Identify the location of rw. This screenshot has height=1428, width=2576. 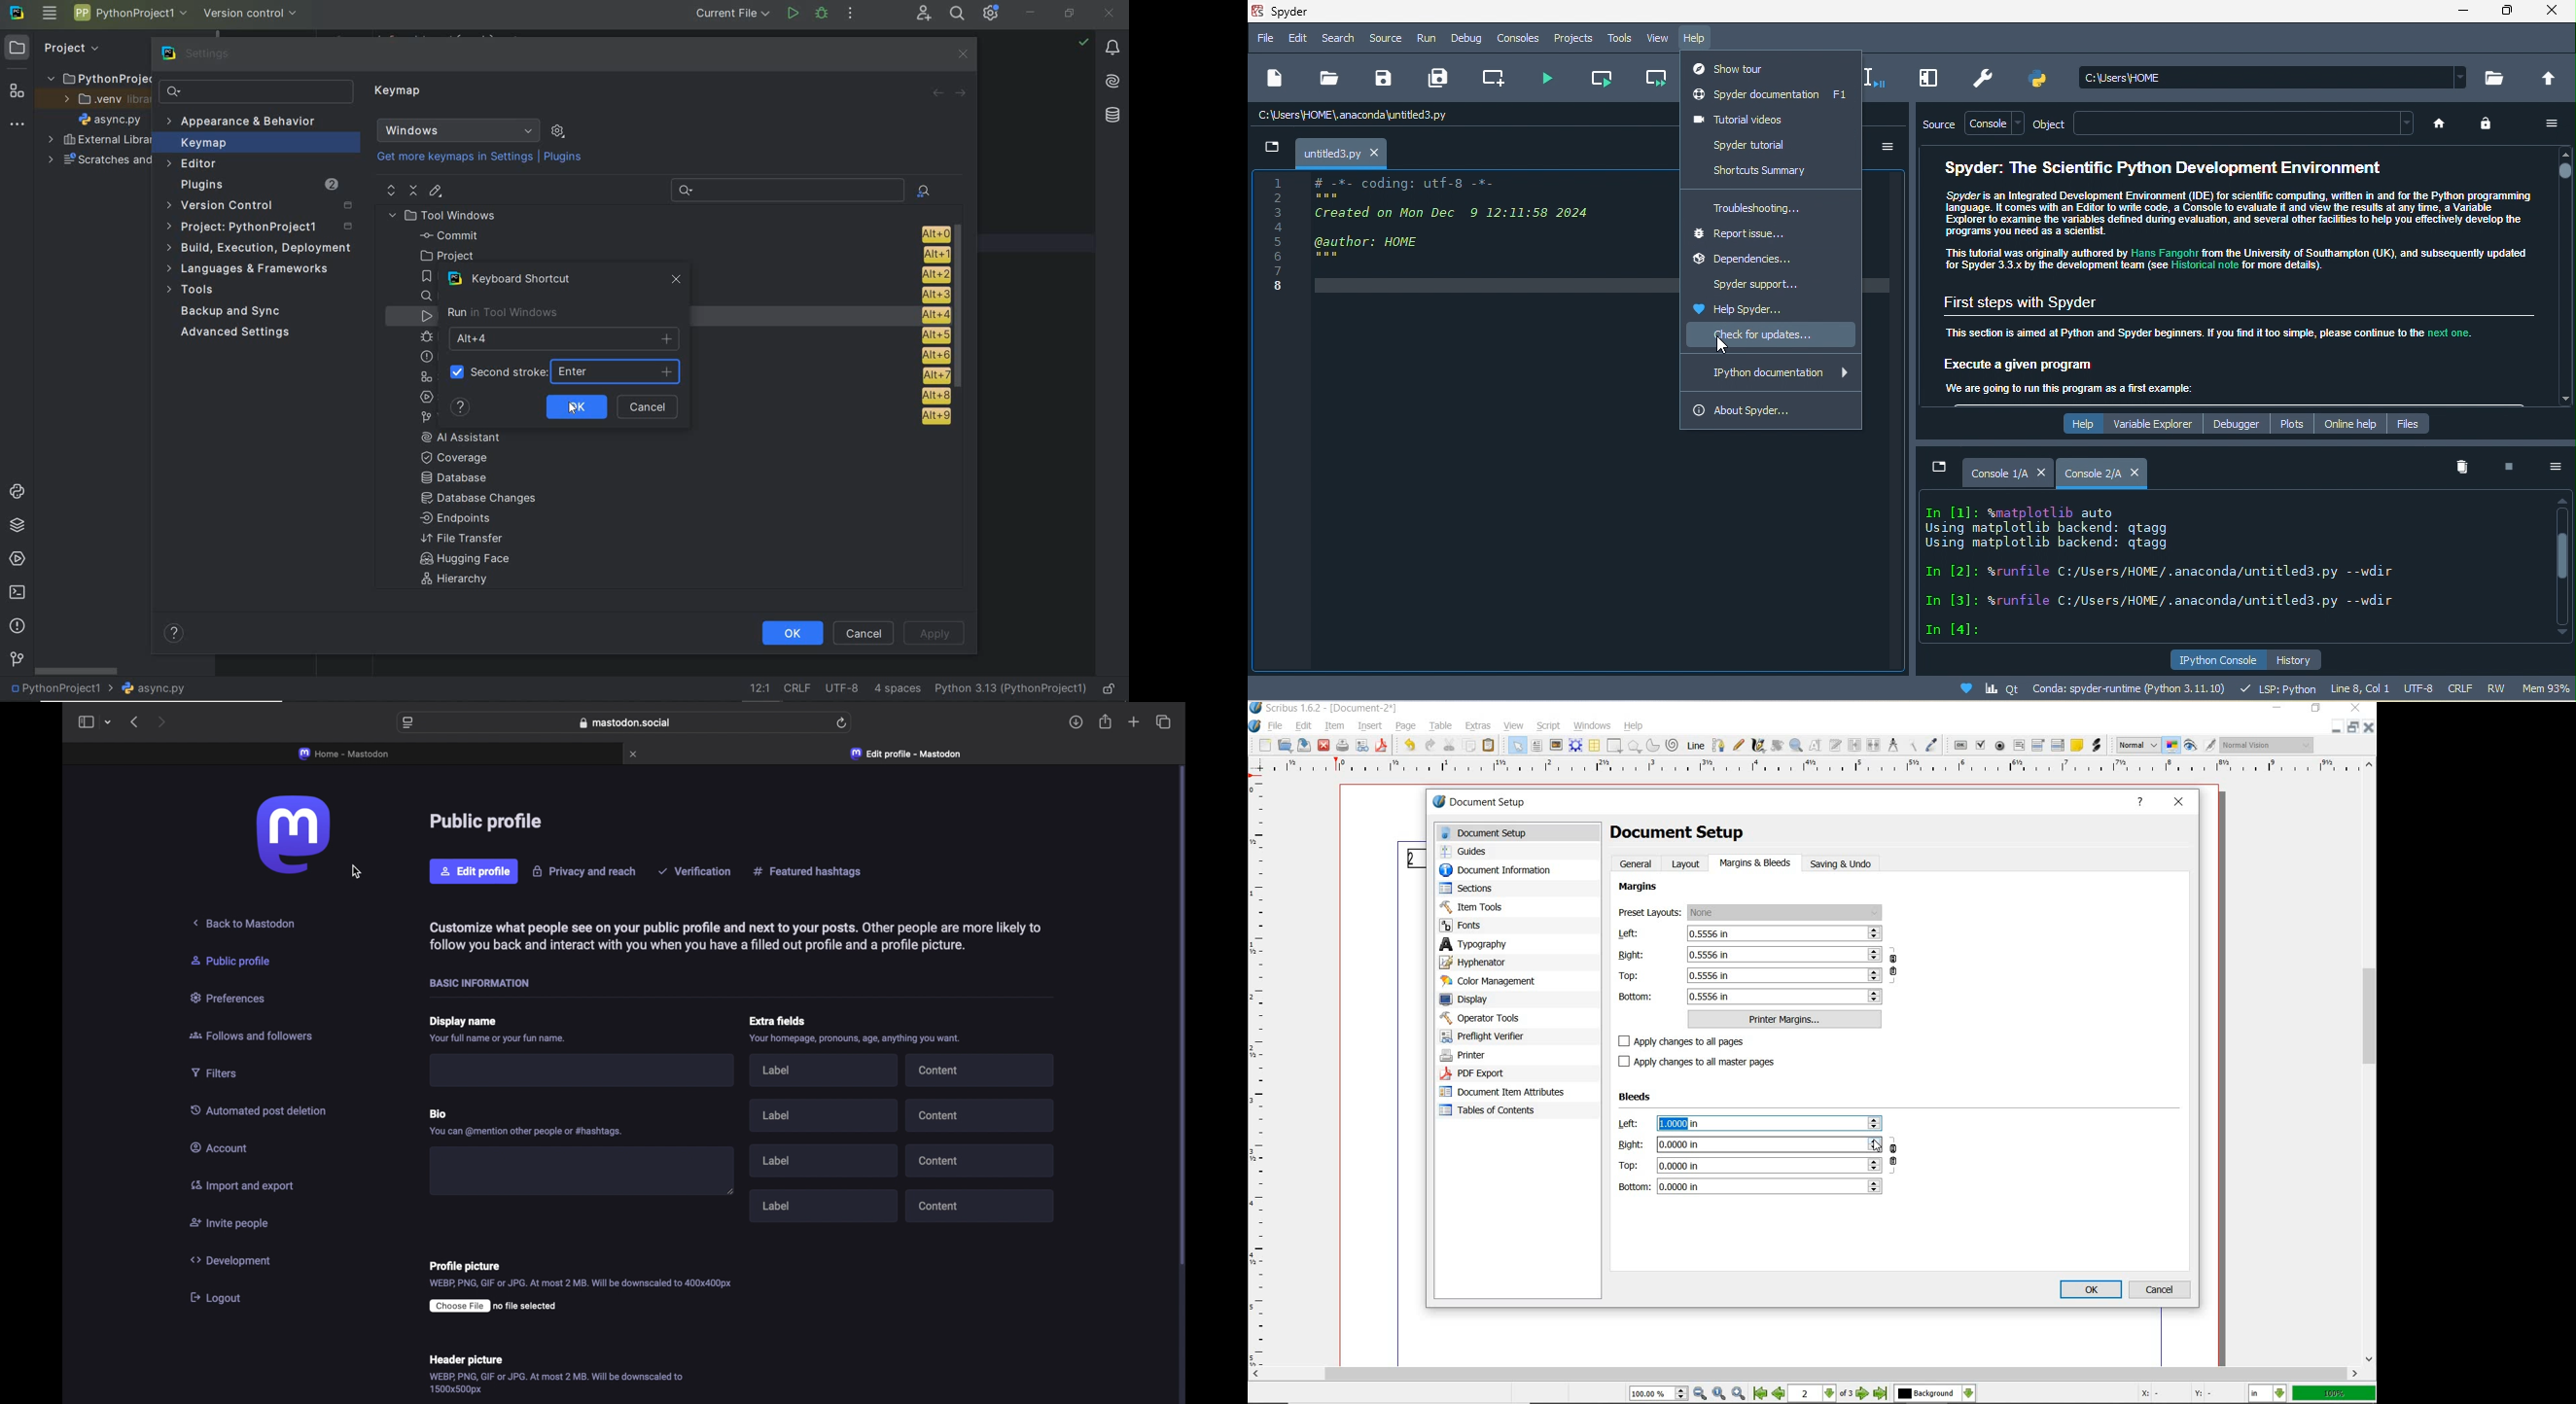
(2499, 688).